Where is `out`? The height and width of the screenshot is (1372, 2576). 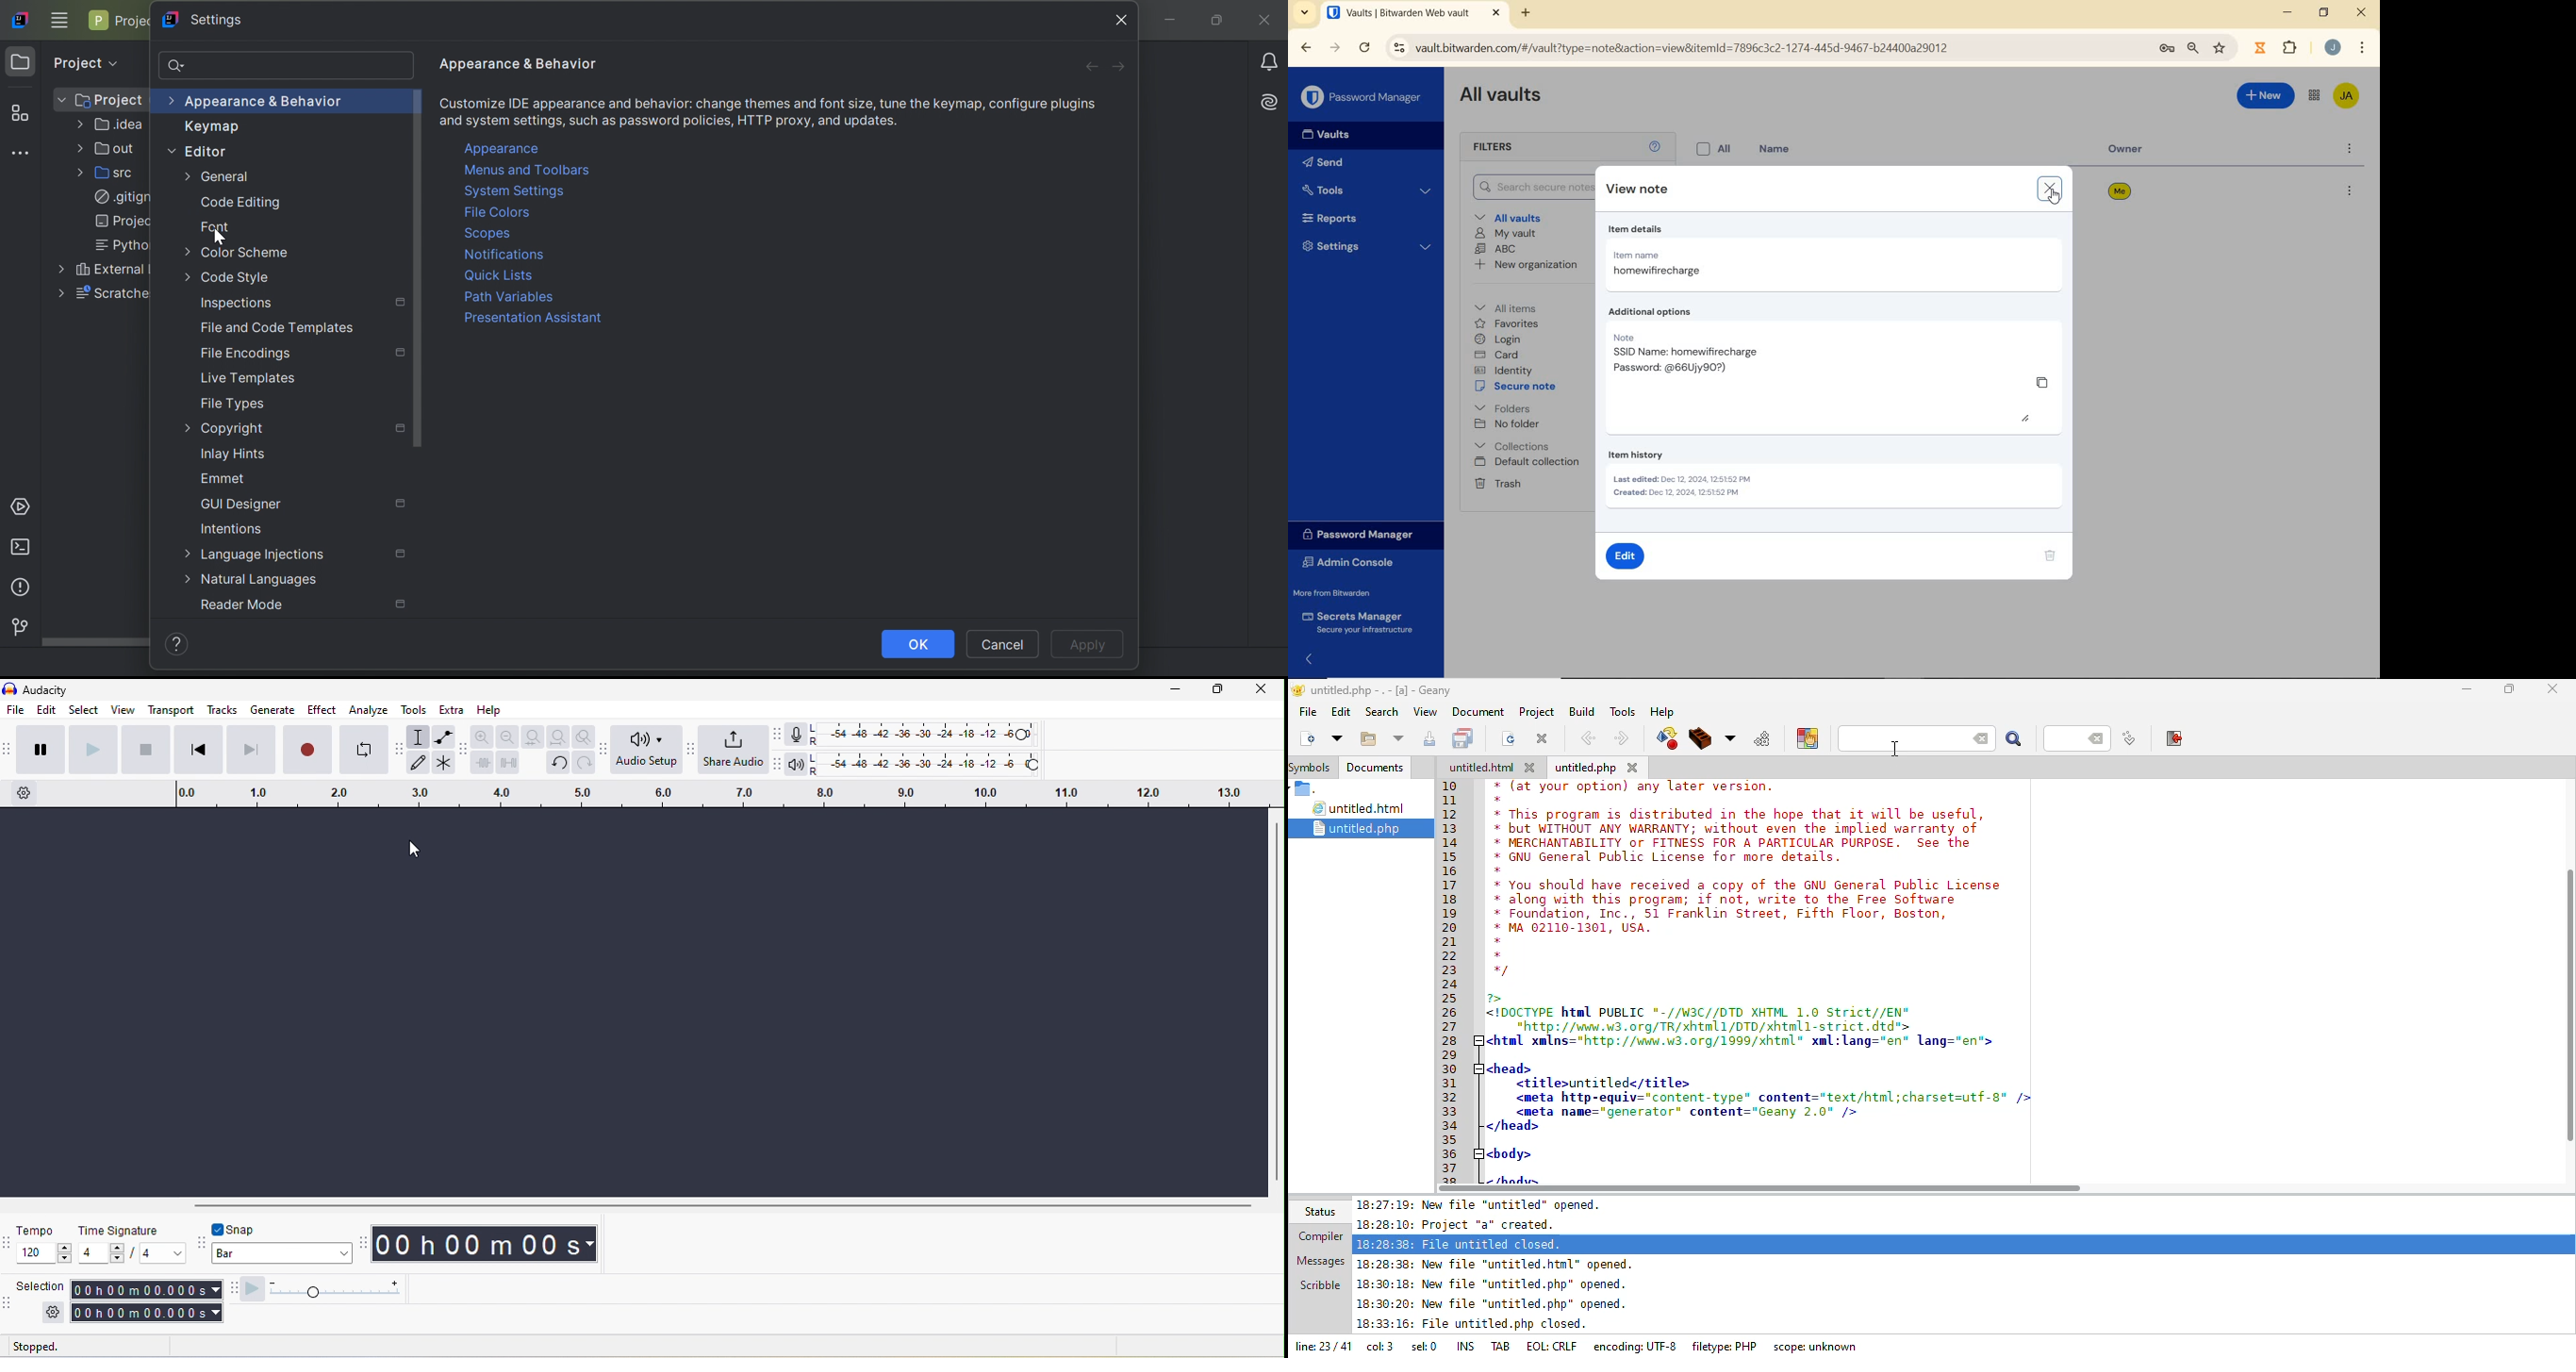 out is located at coordinates (109, 149).